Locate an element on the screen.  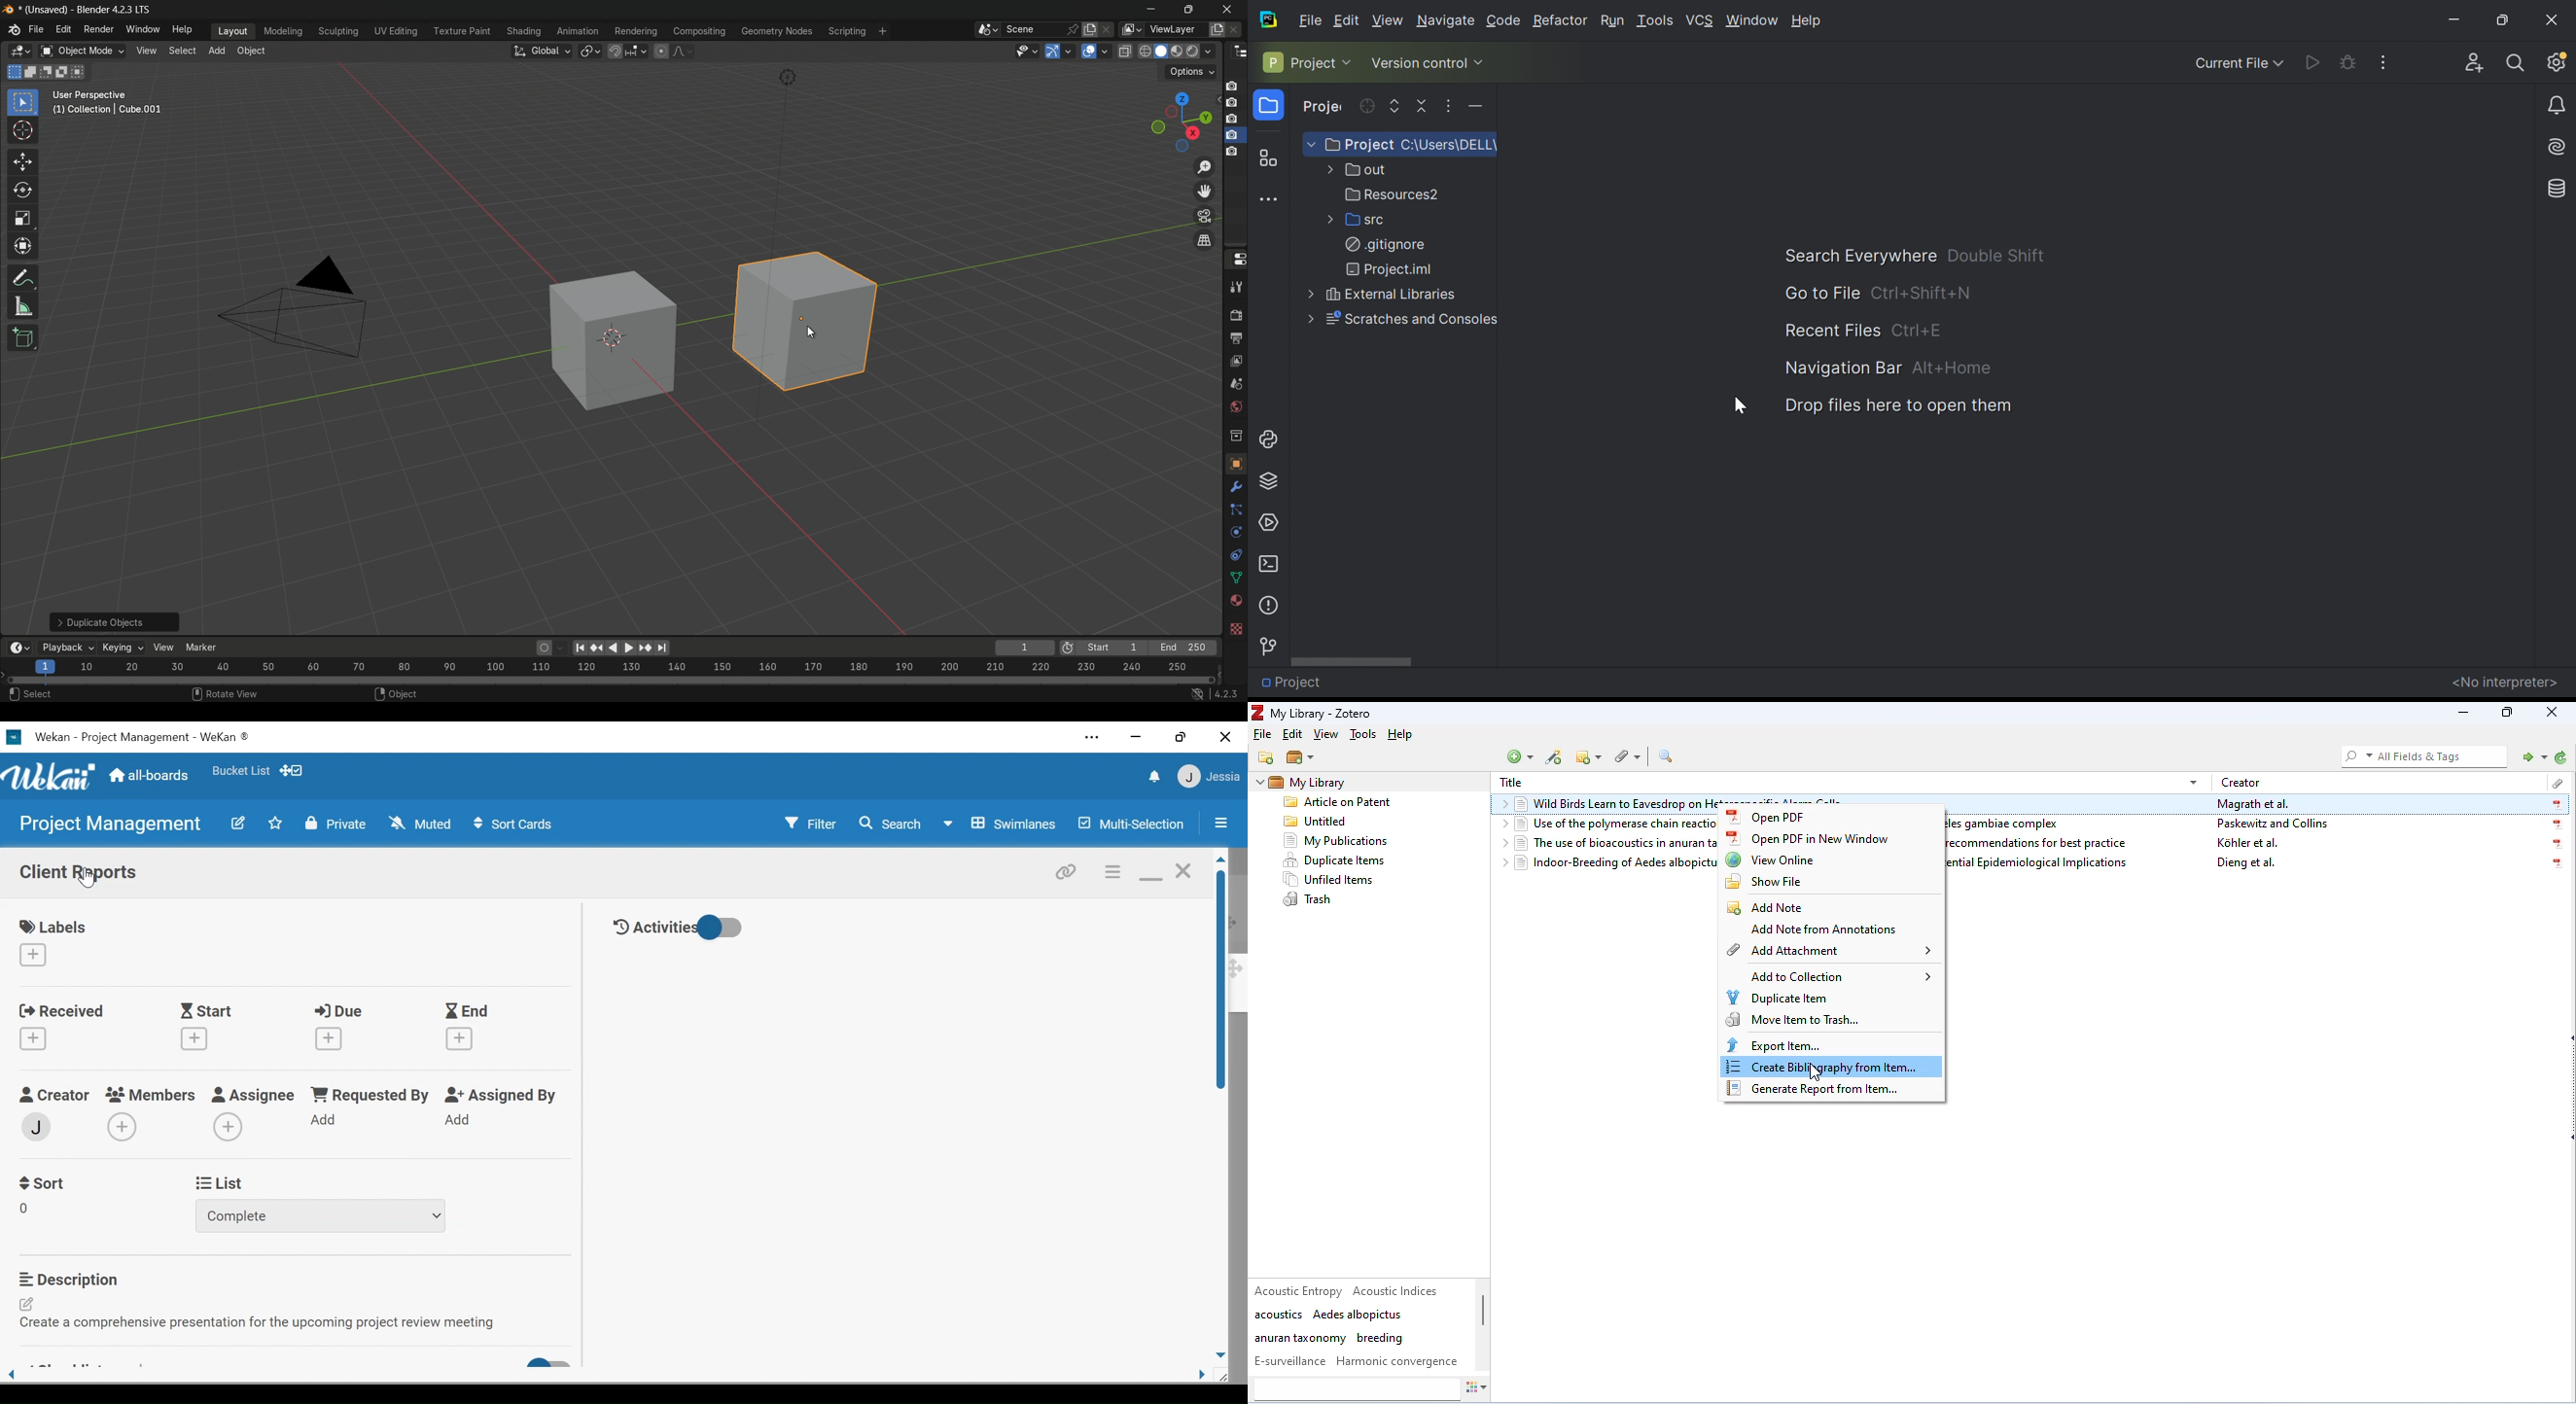
Board Title is located at coordinates (111, 826).